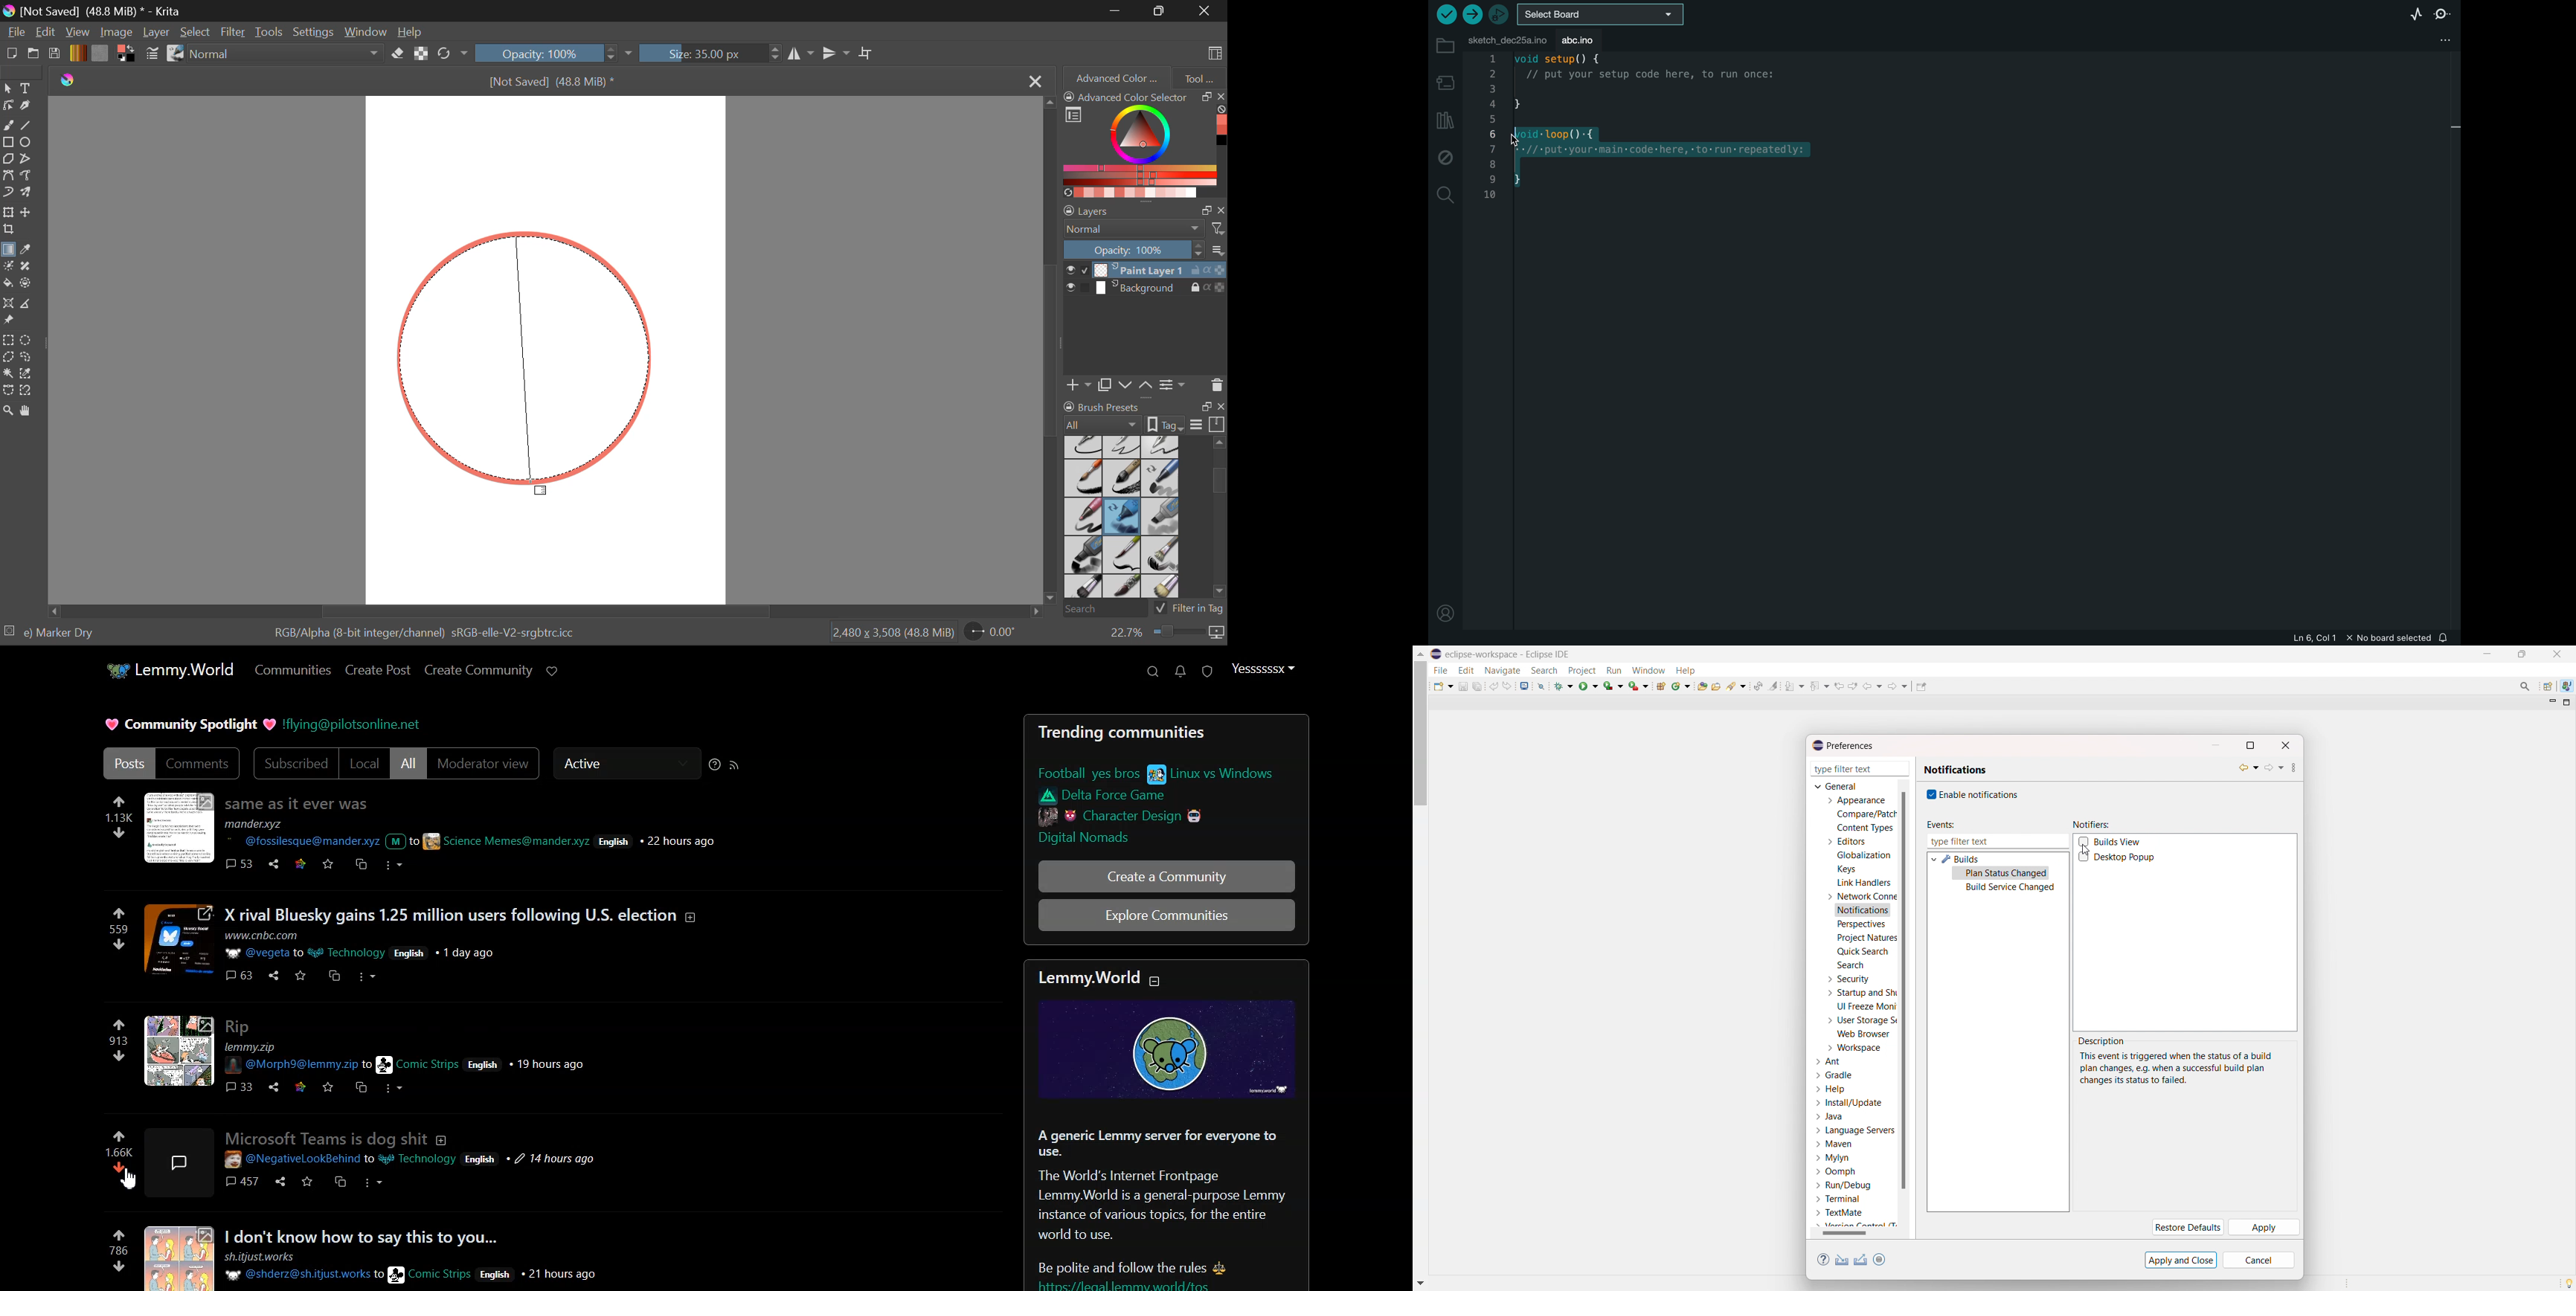 The height and width of the screenshot is (1316, 2576). I want to click on Select, so click(196, 33).